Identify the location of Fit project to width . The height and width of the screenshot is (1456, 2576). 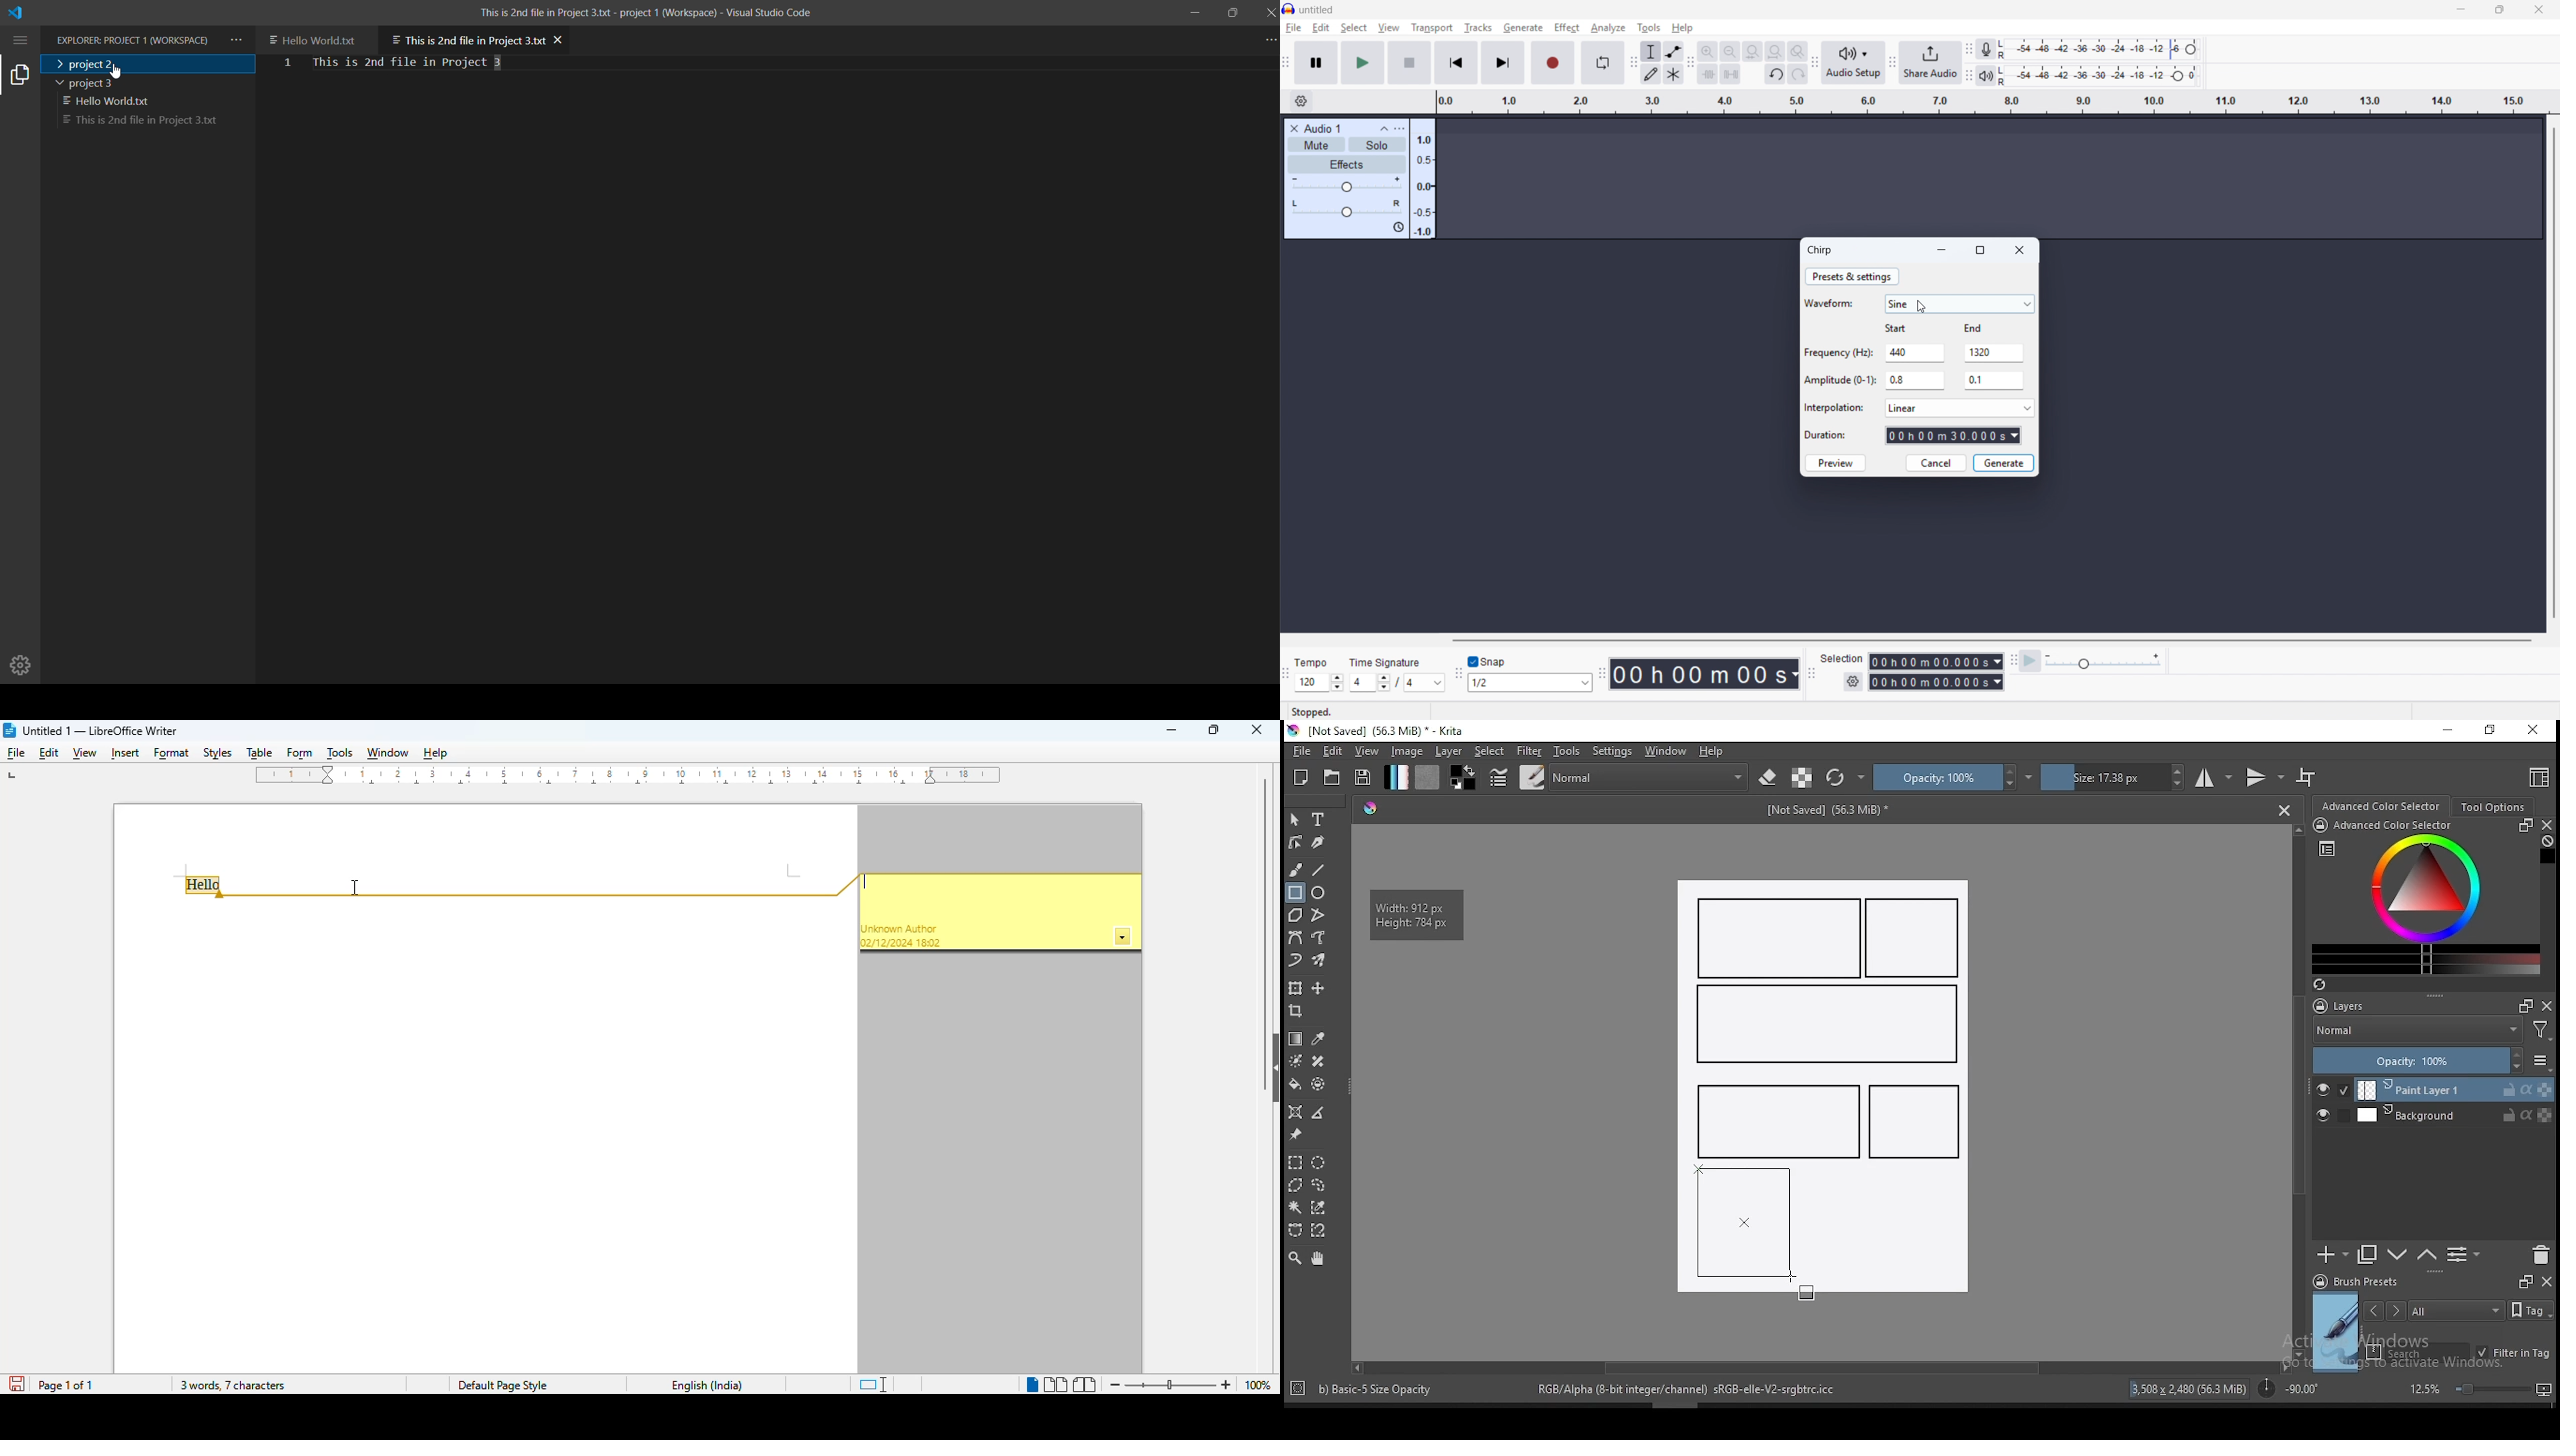
(1776, 51).